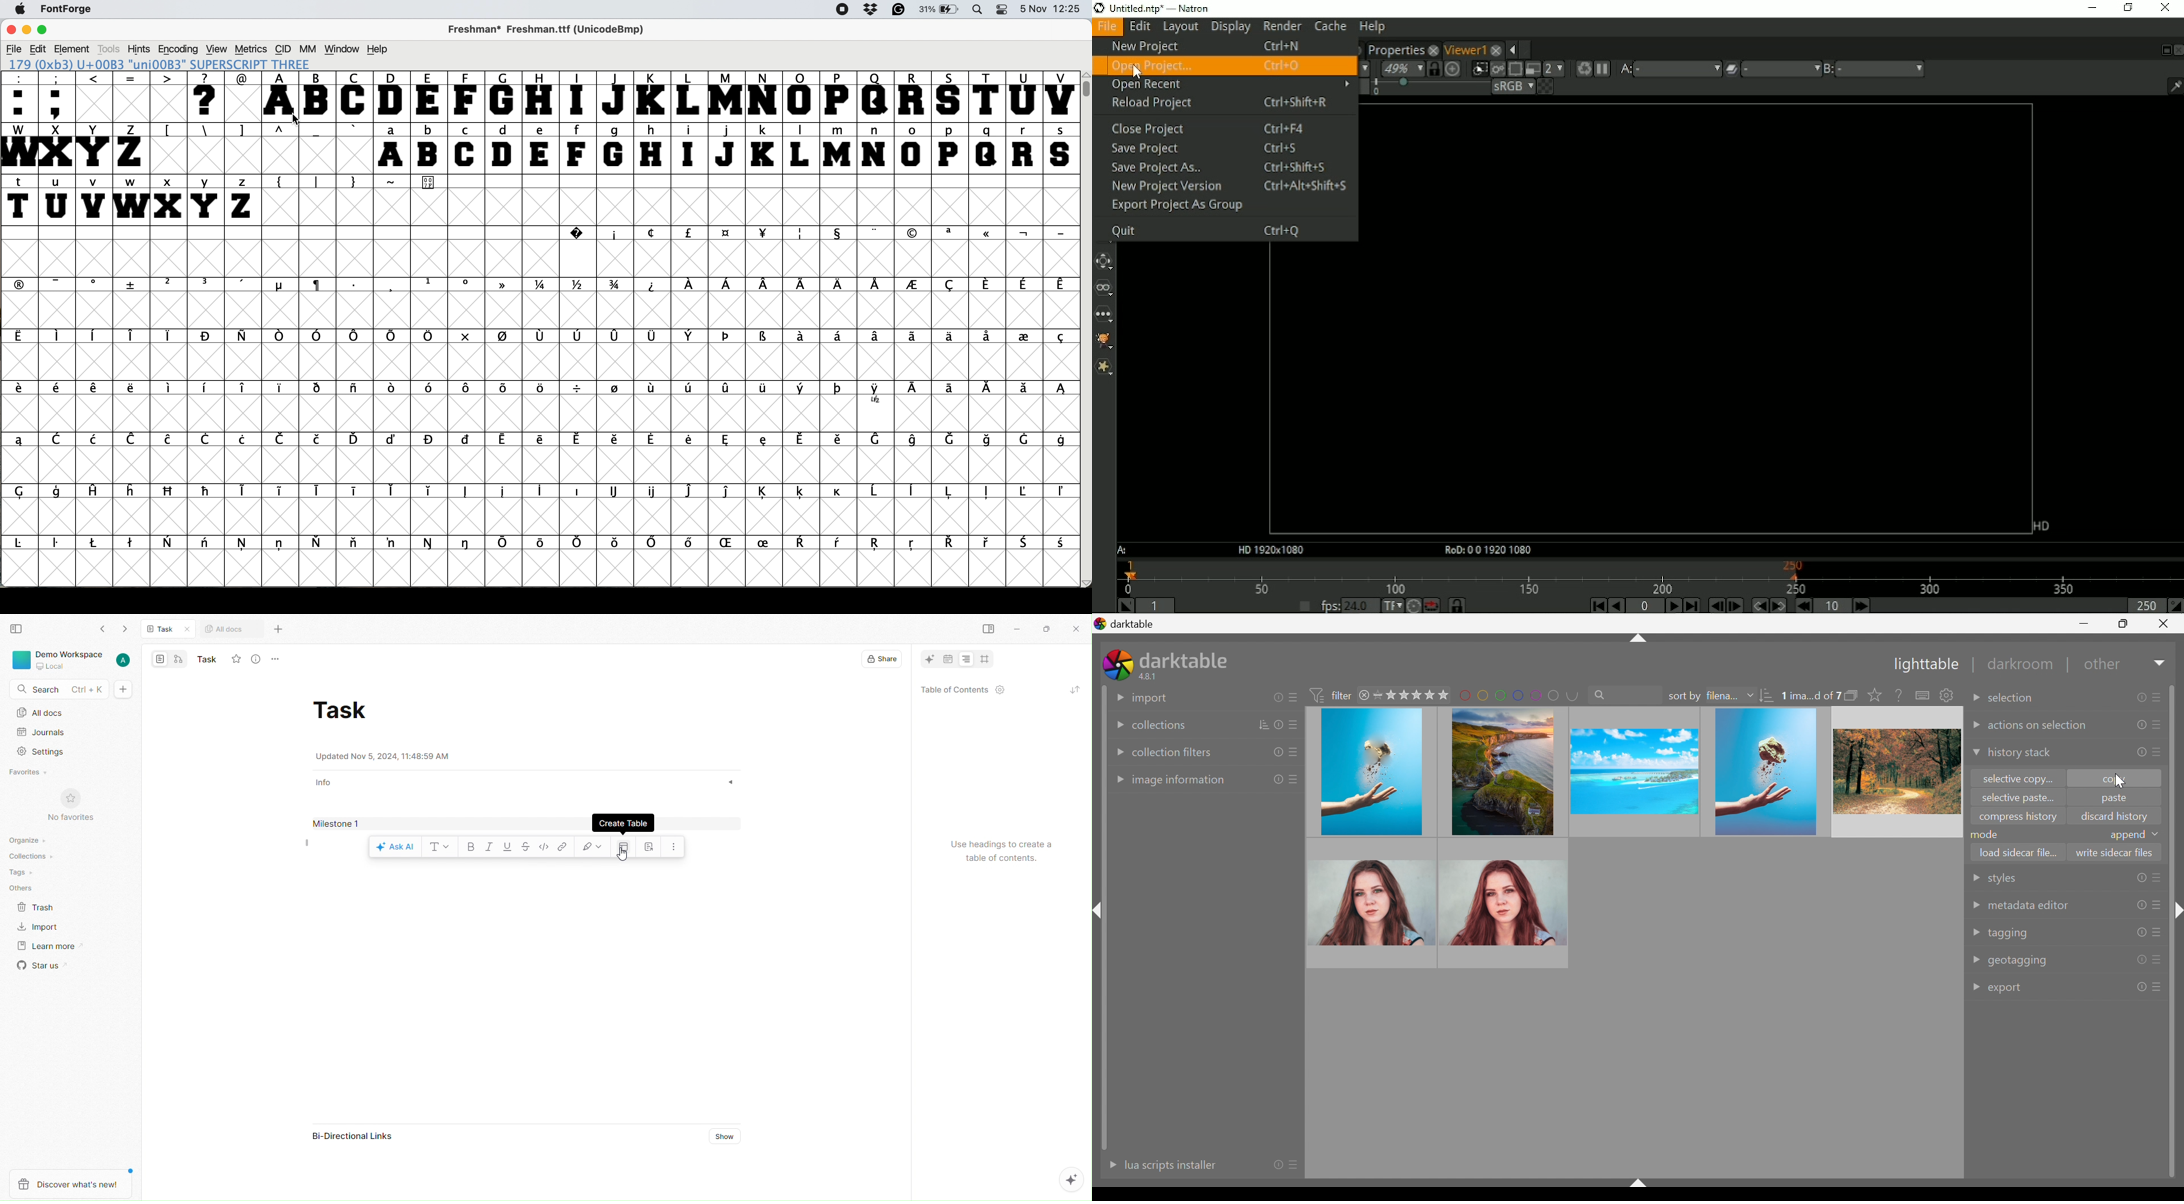 This screenshot has height=1204, width=2184. What do you see at coordinates (464, 336) in the screenshot?
I see `x` at bounding box center [464, 336].